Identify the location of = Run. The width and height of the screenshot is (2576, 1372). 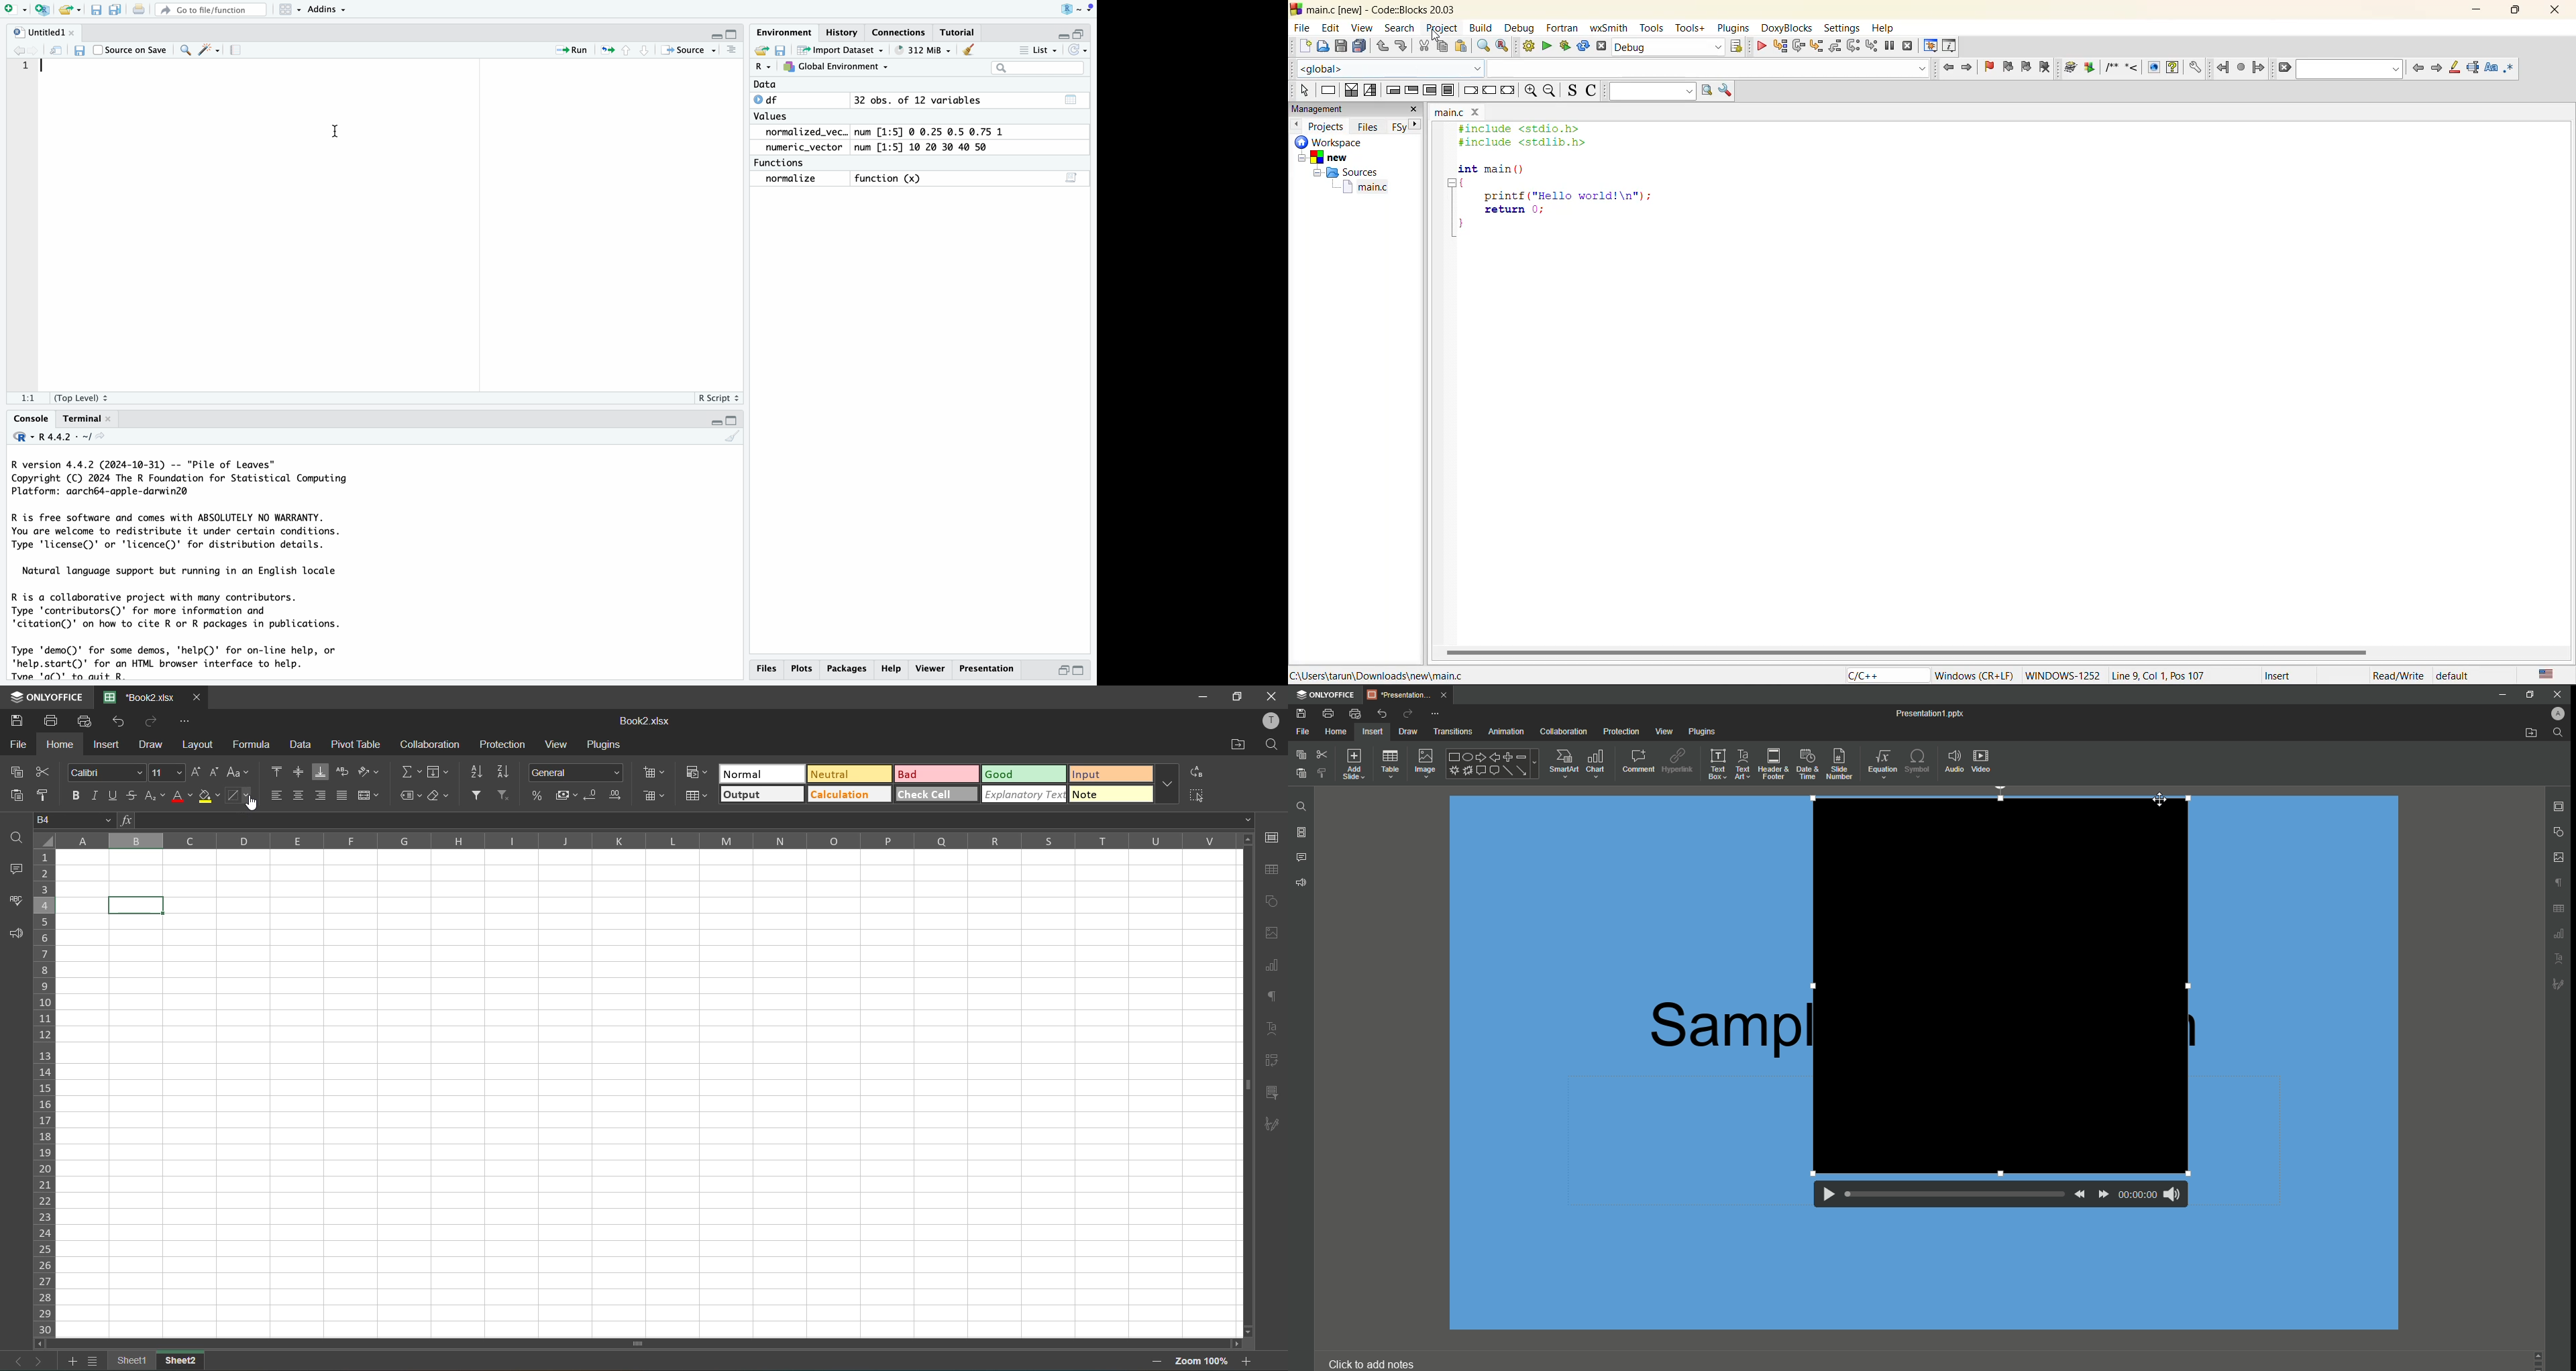
(574, 50).